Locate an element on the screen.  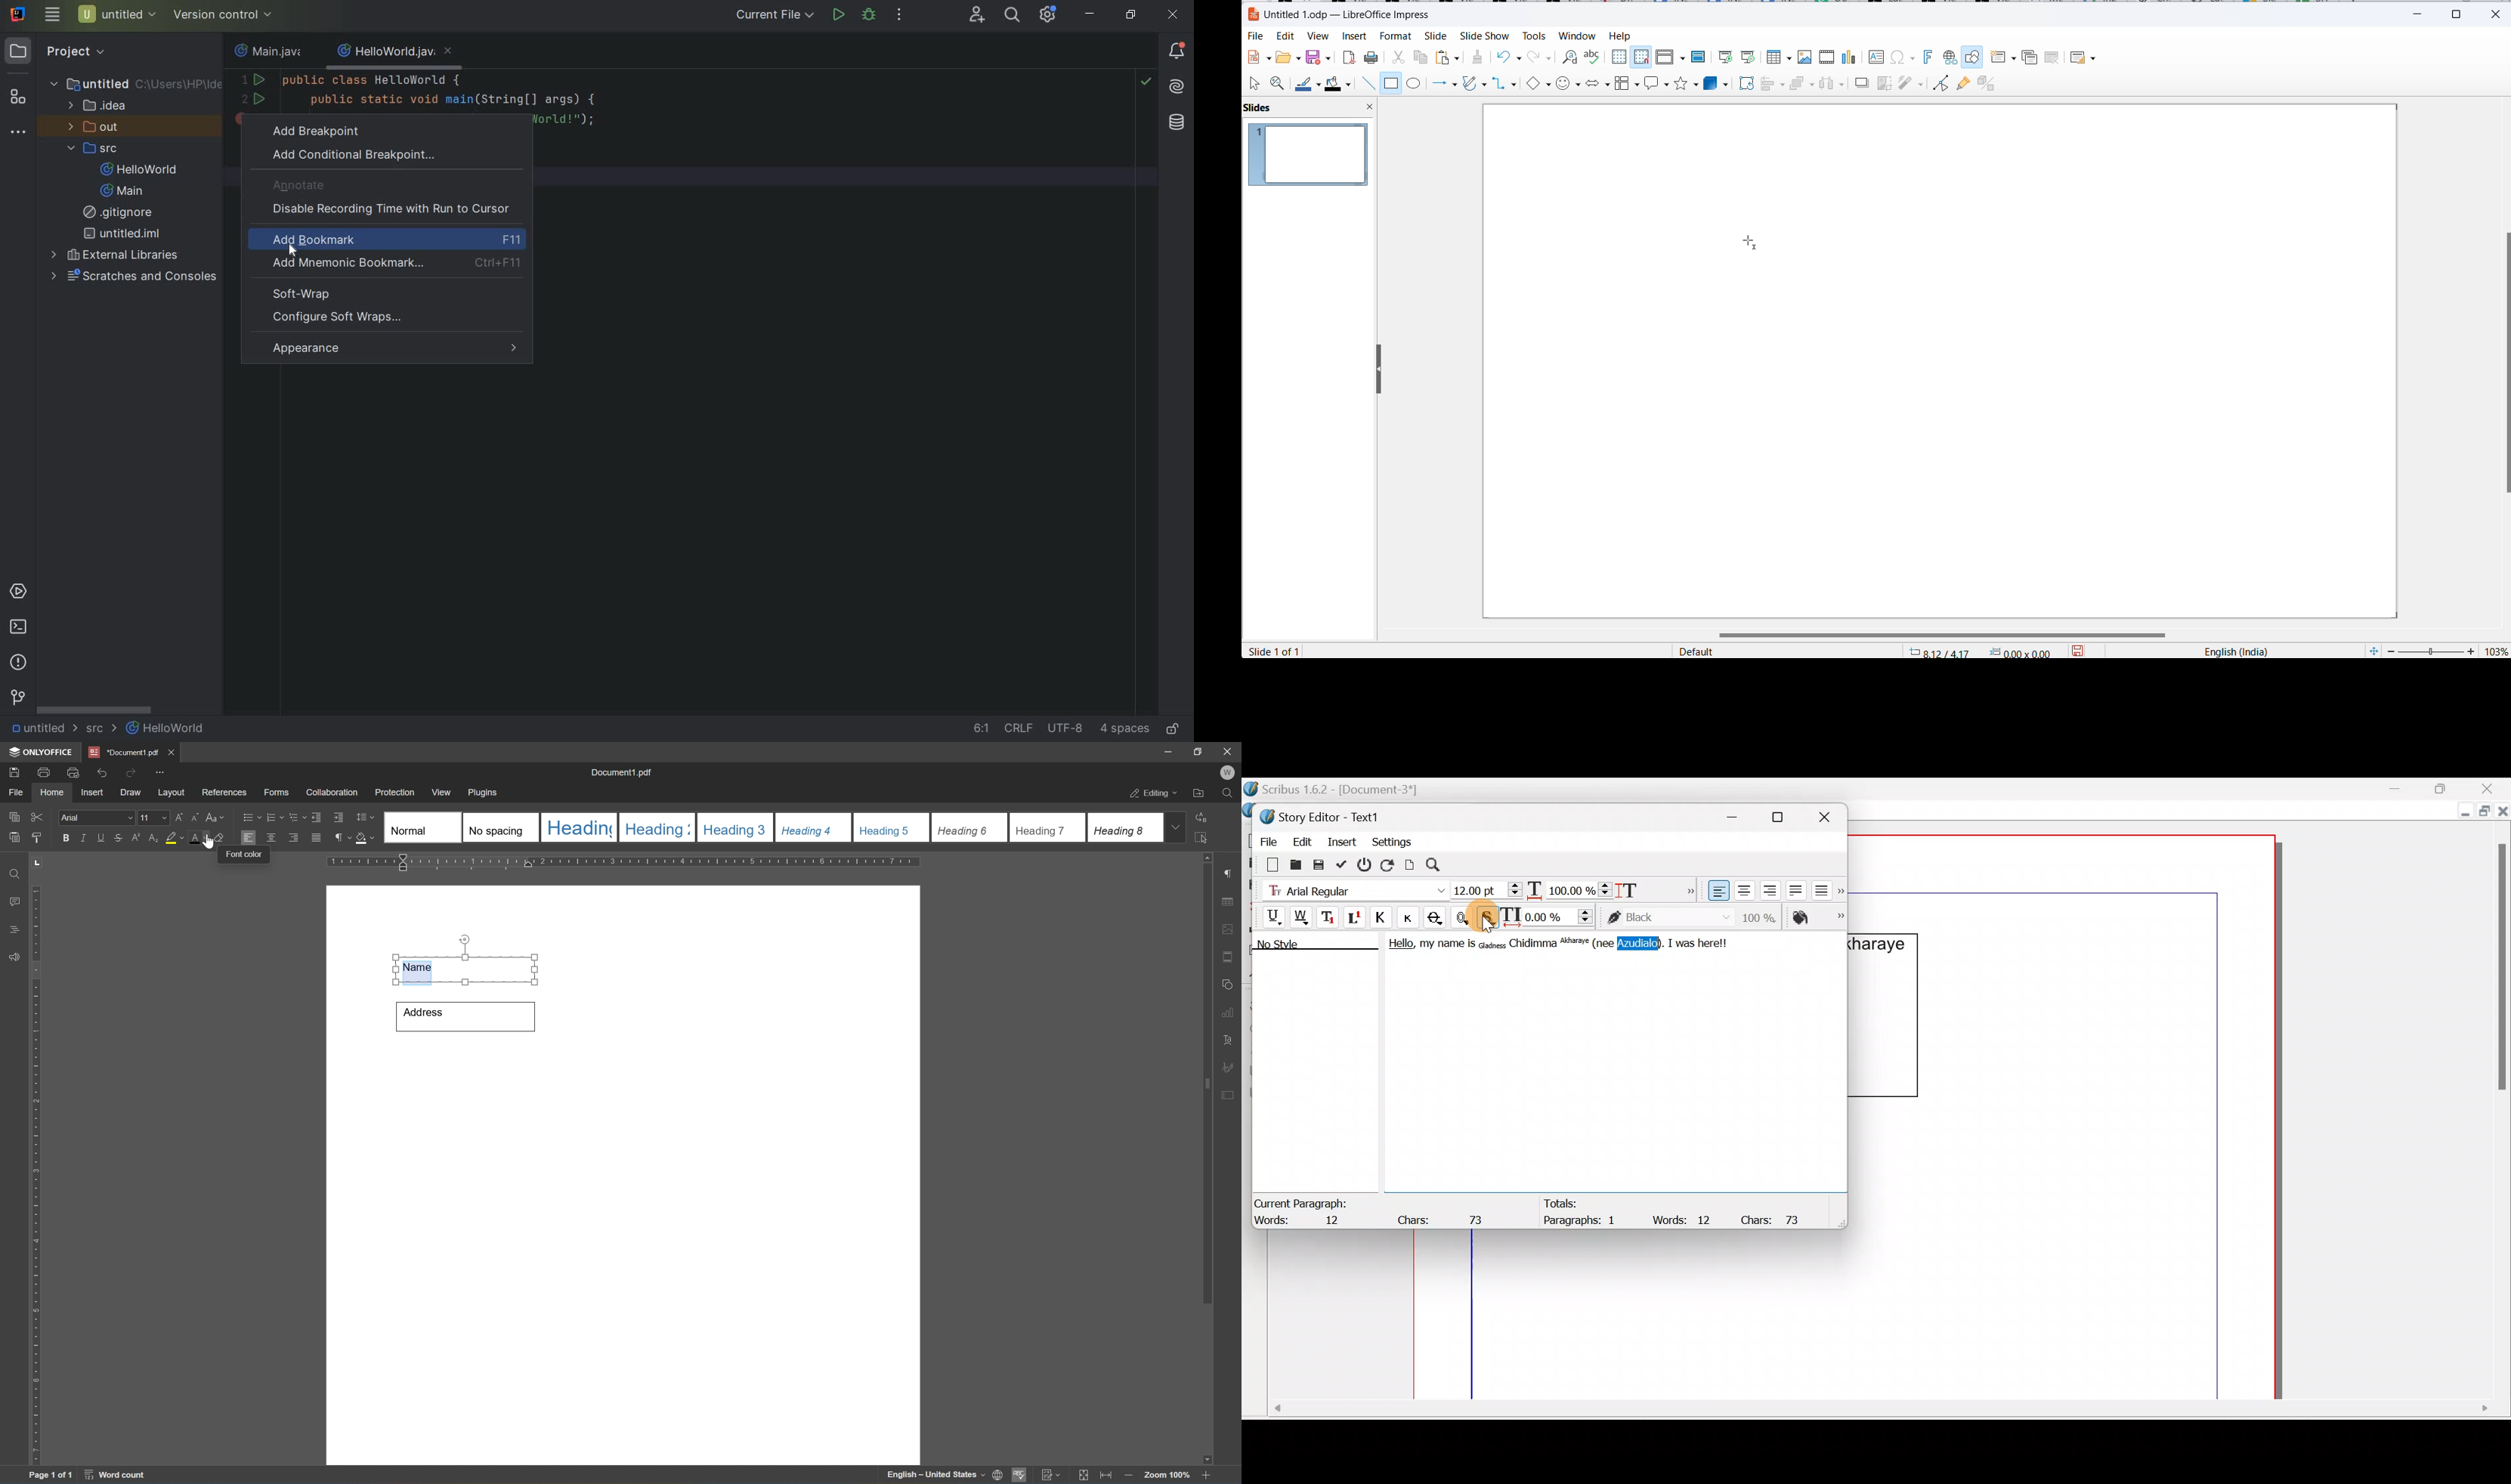
connectors is located at coordinates (1504, 84).